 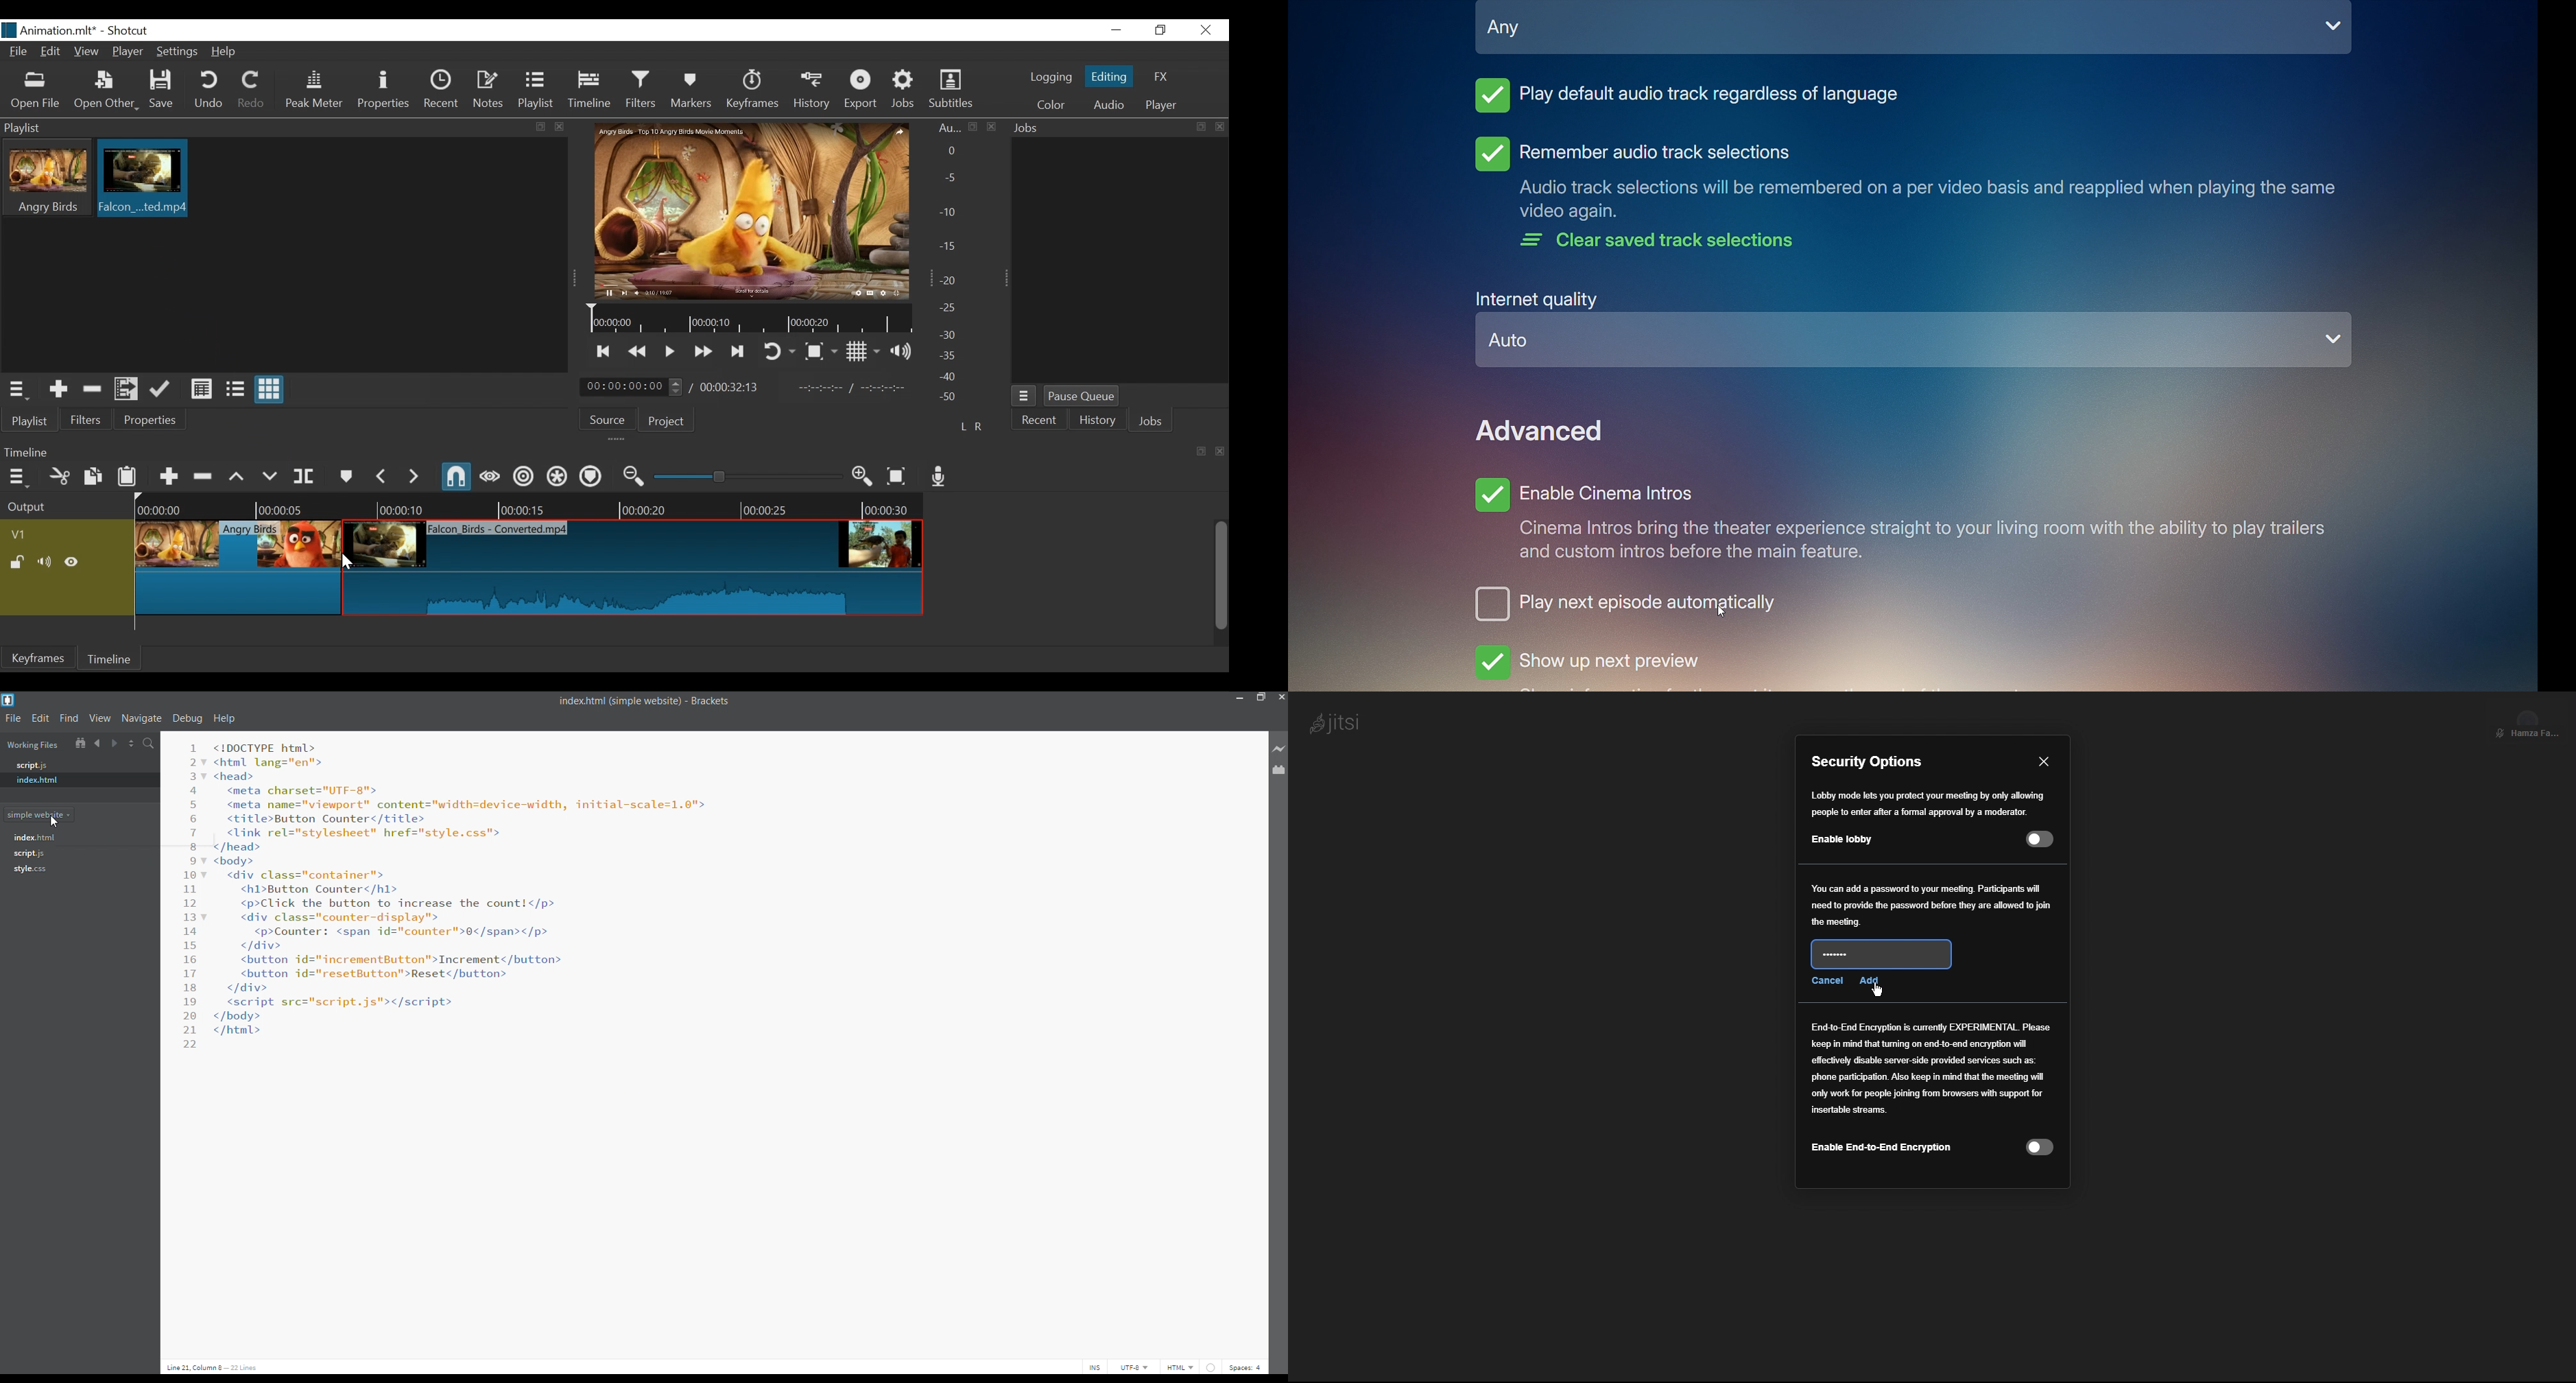 What do you see at coordinates (87, 52) in the screenshot?
I see `View` at bounding box center [87, 52].